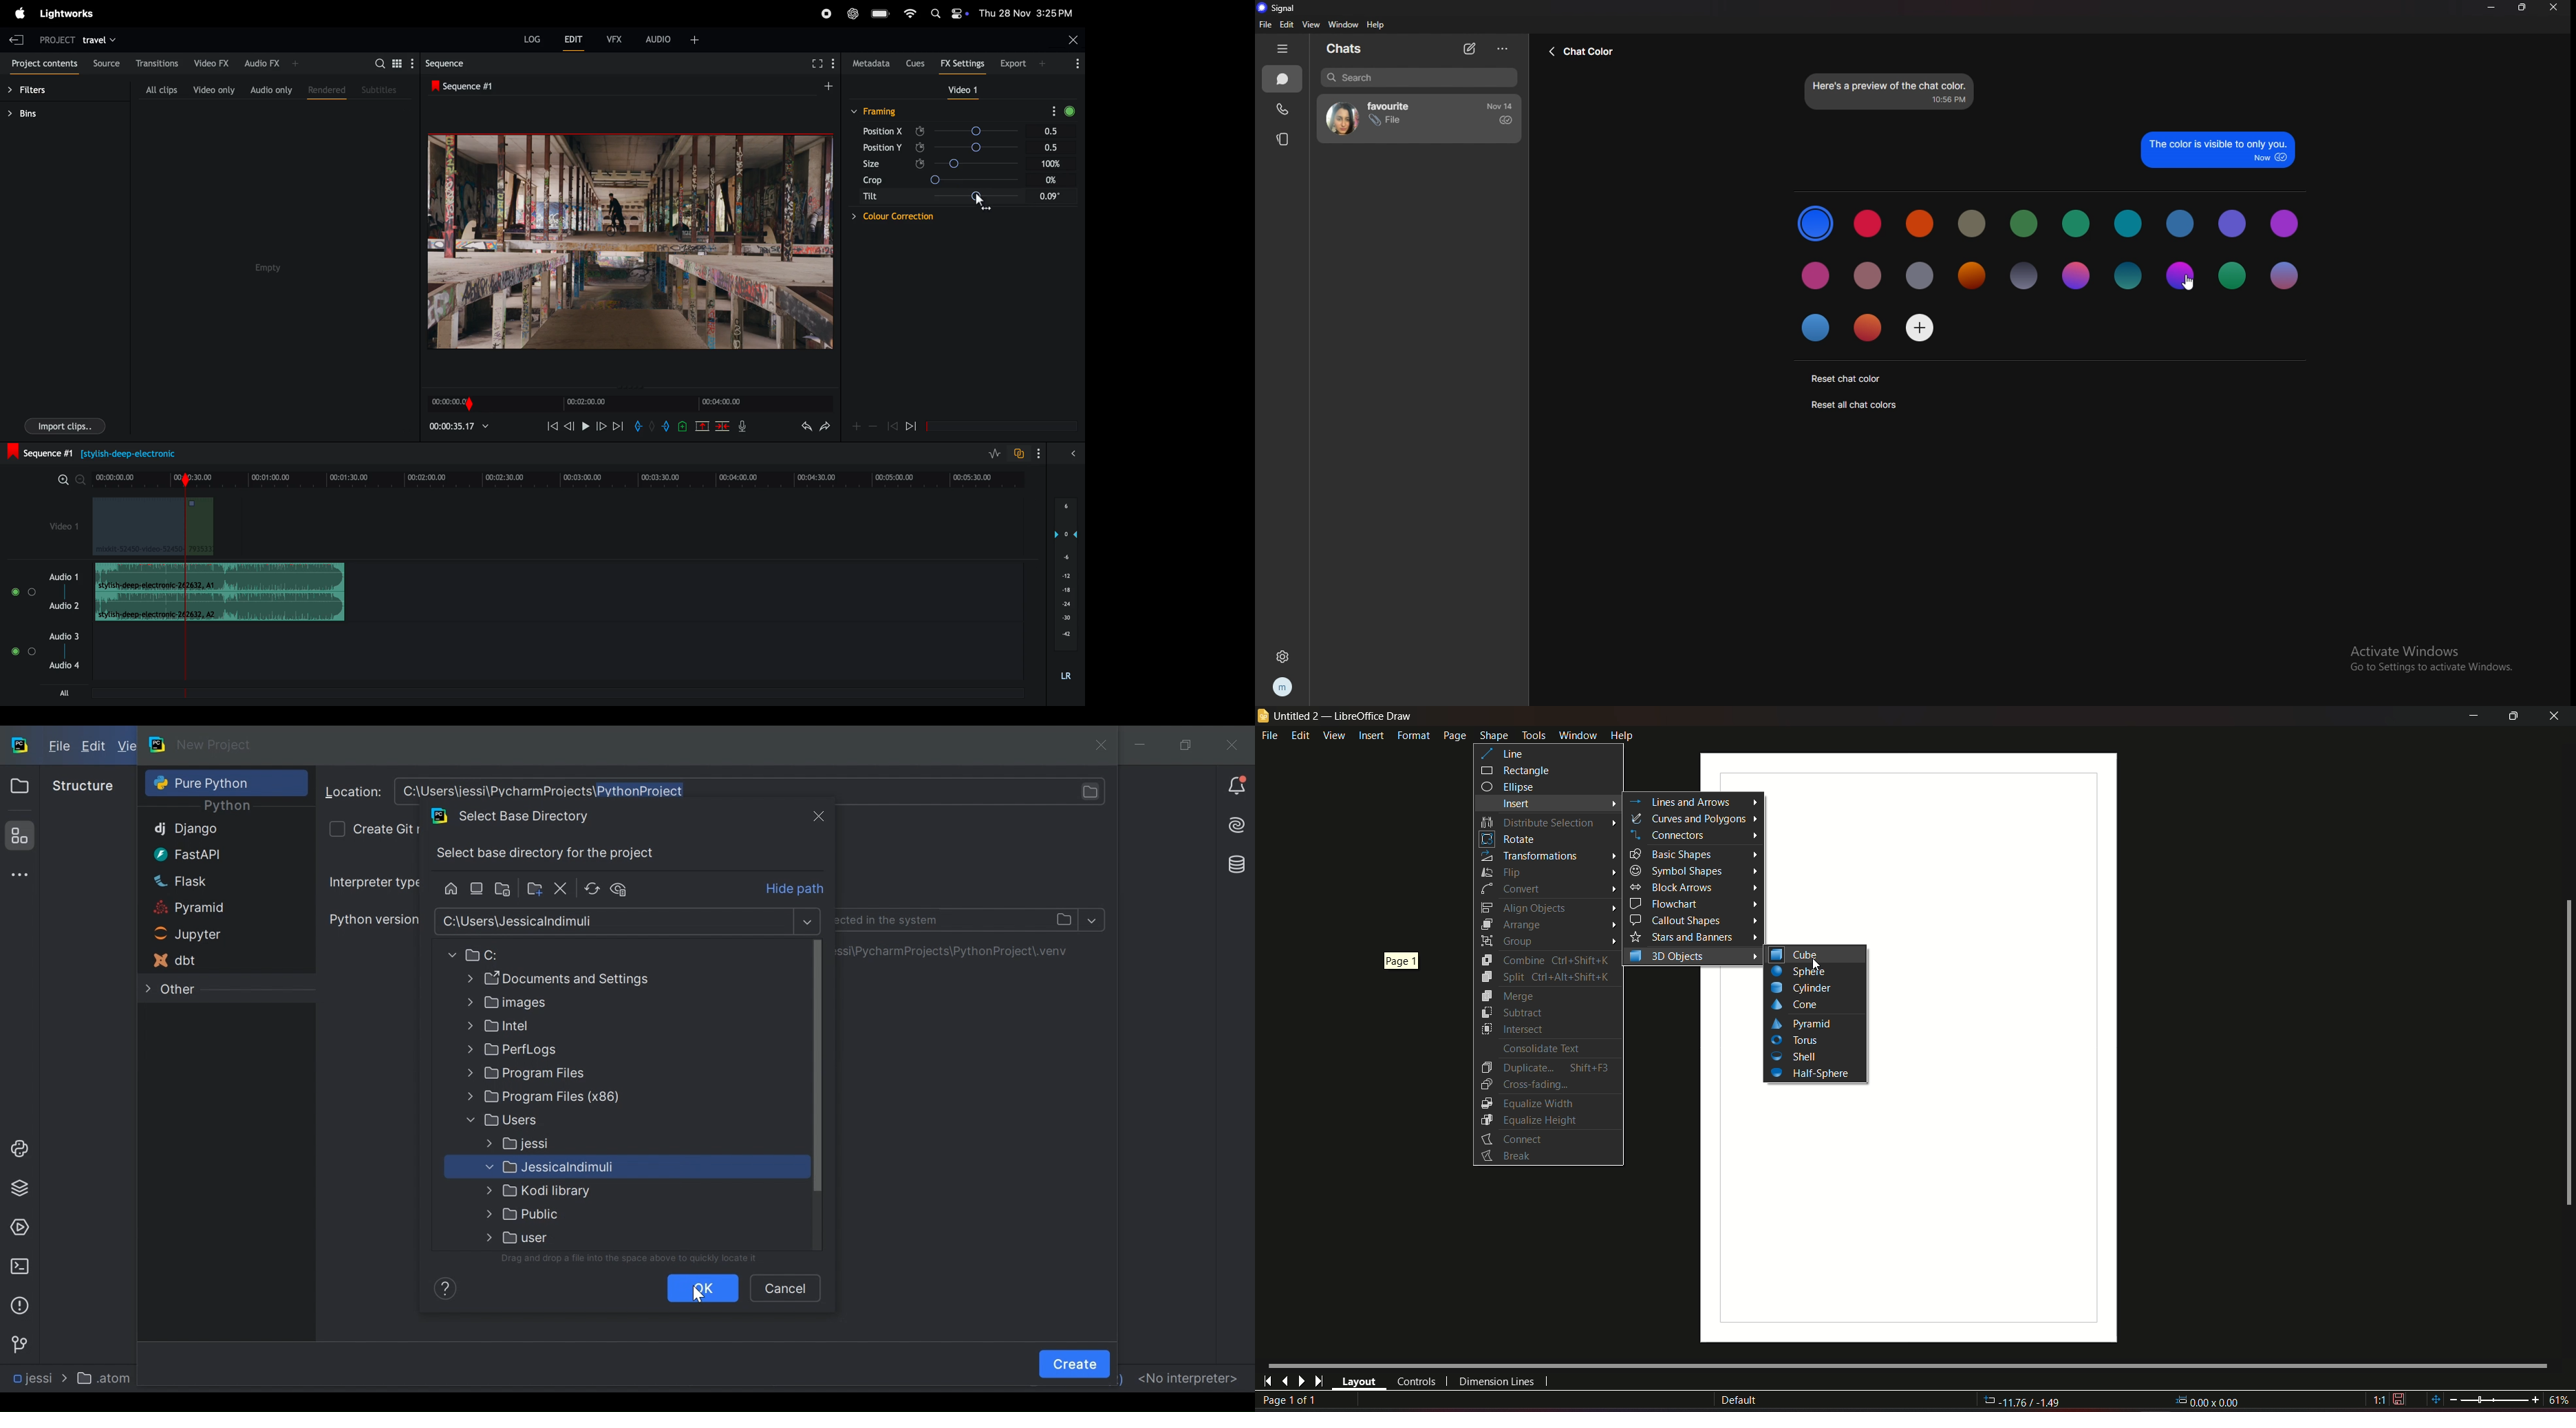 This screenshot has width=2576, height=1428. Describe the element at coordinates (1287, 657) in the screenshot. I see `settings` at that location.